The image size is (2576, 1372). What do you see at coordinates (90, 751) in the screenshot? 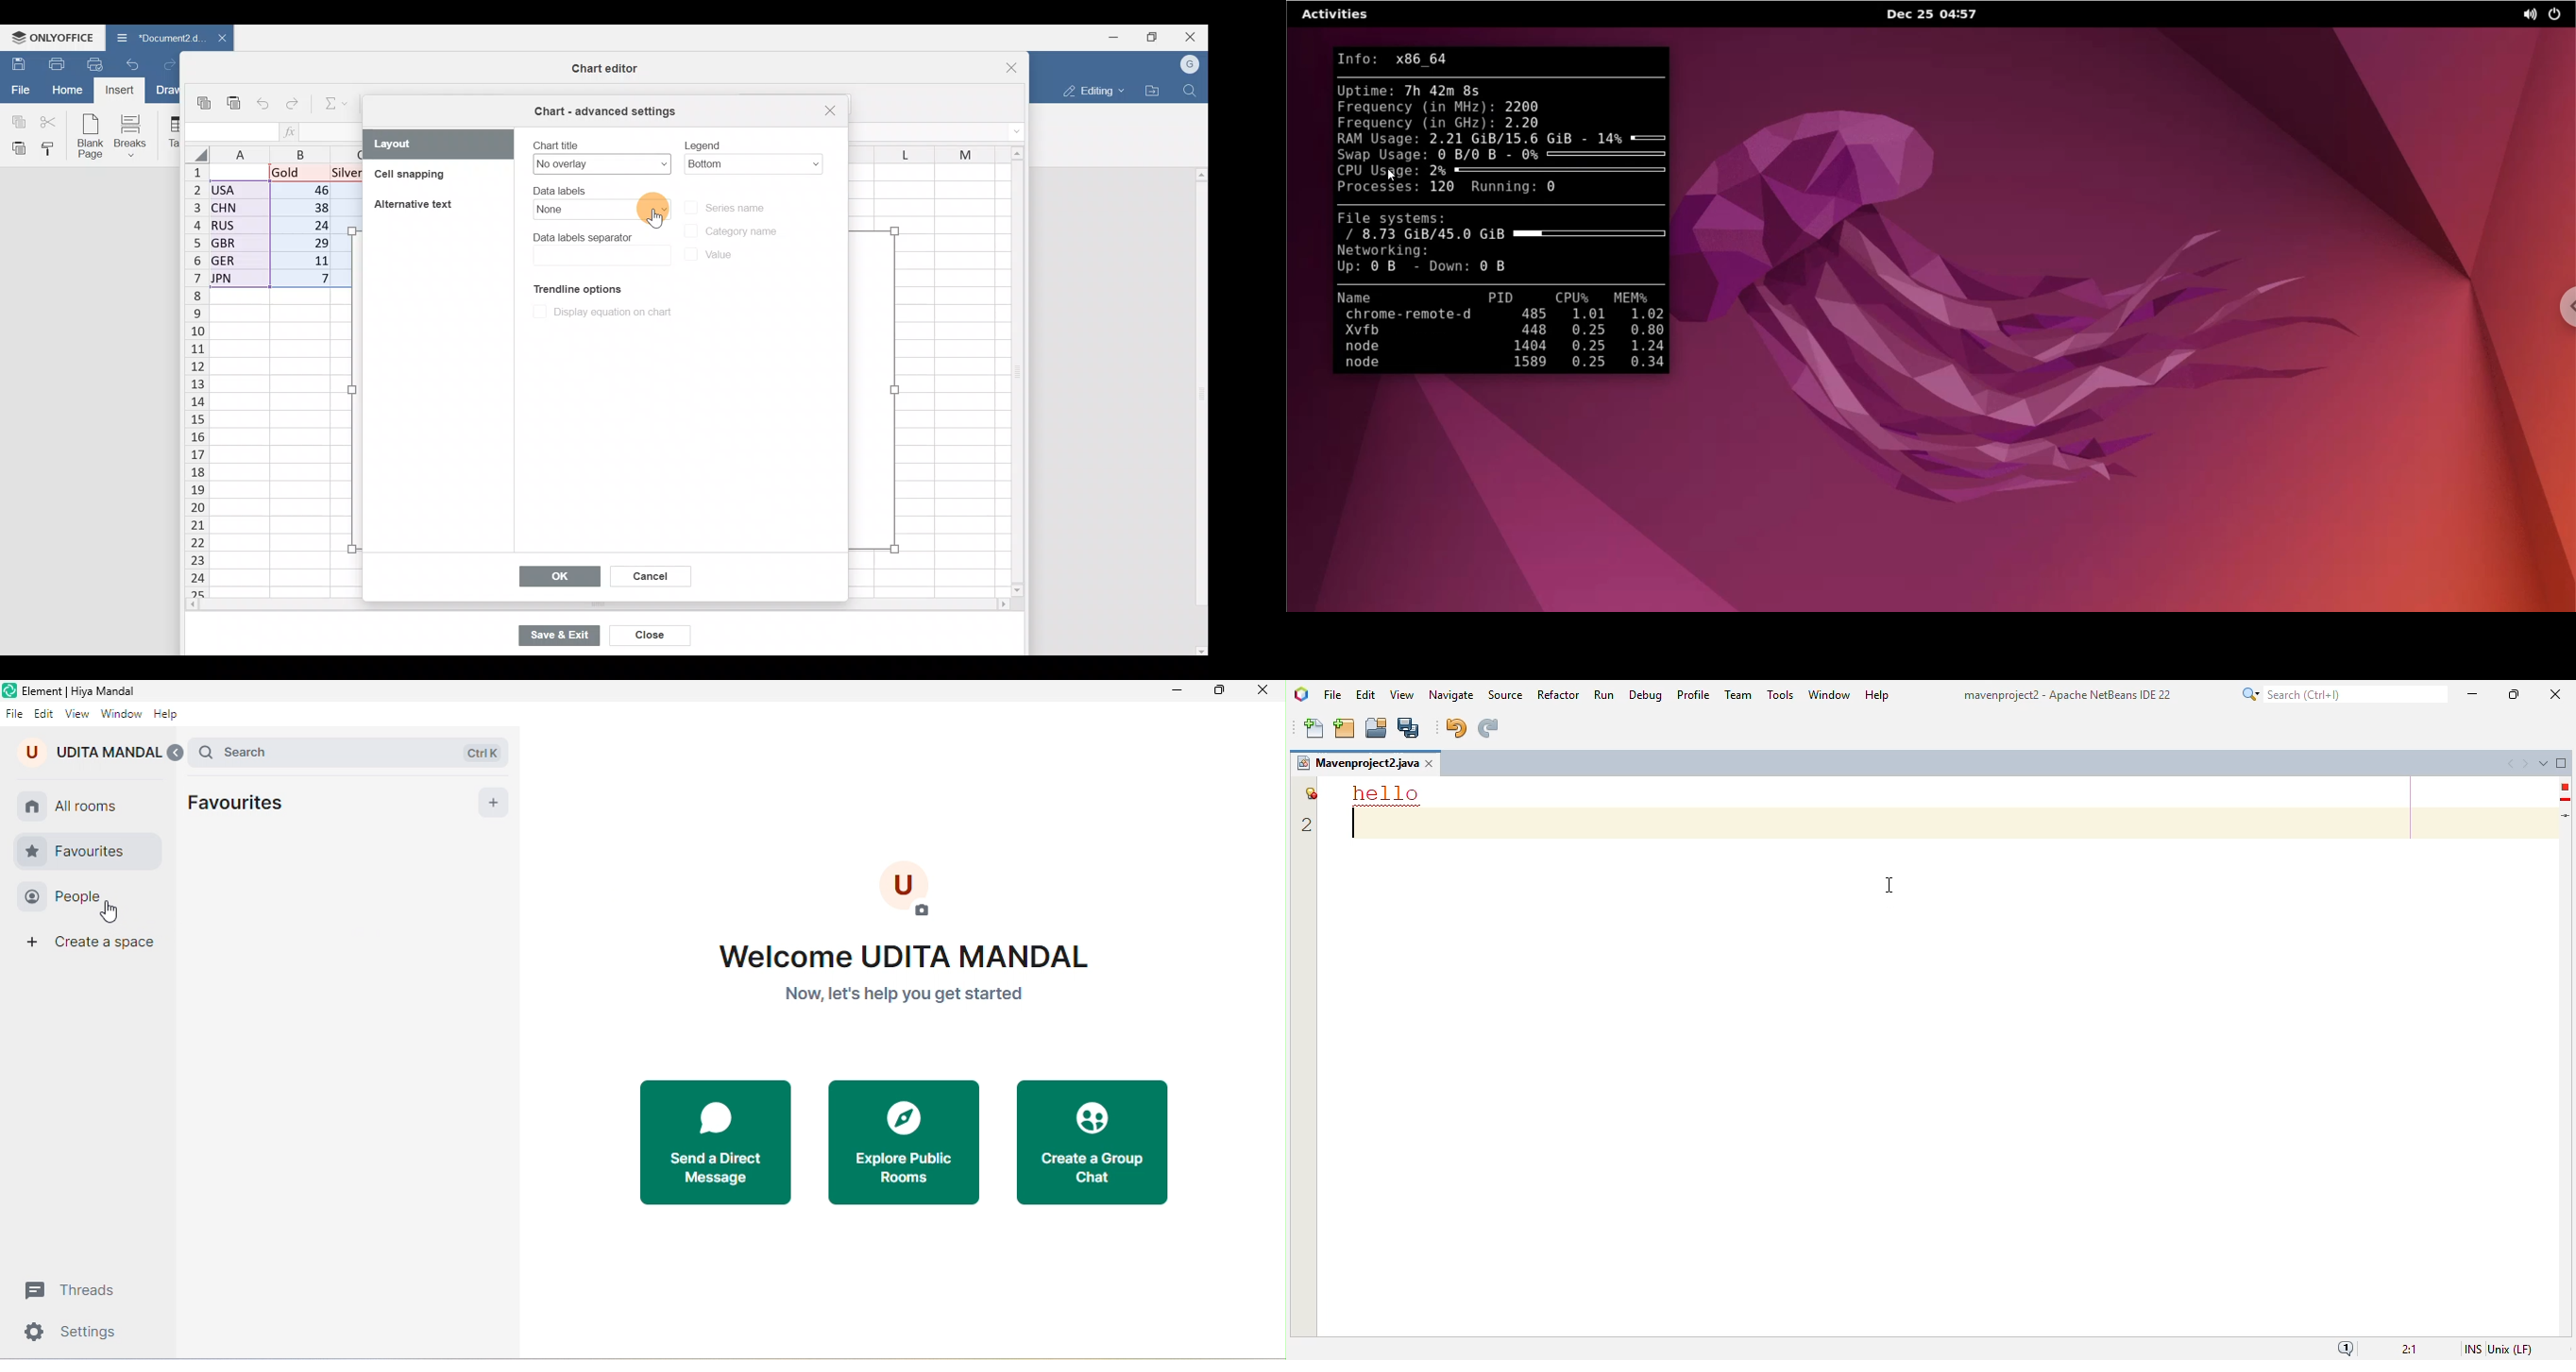
I see `udita mandal` at bounding box center [90, 751].